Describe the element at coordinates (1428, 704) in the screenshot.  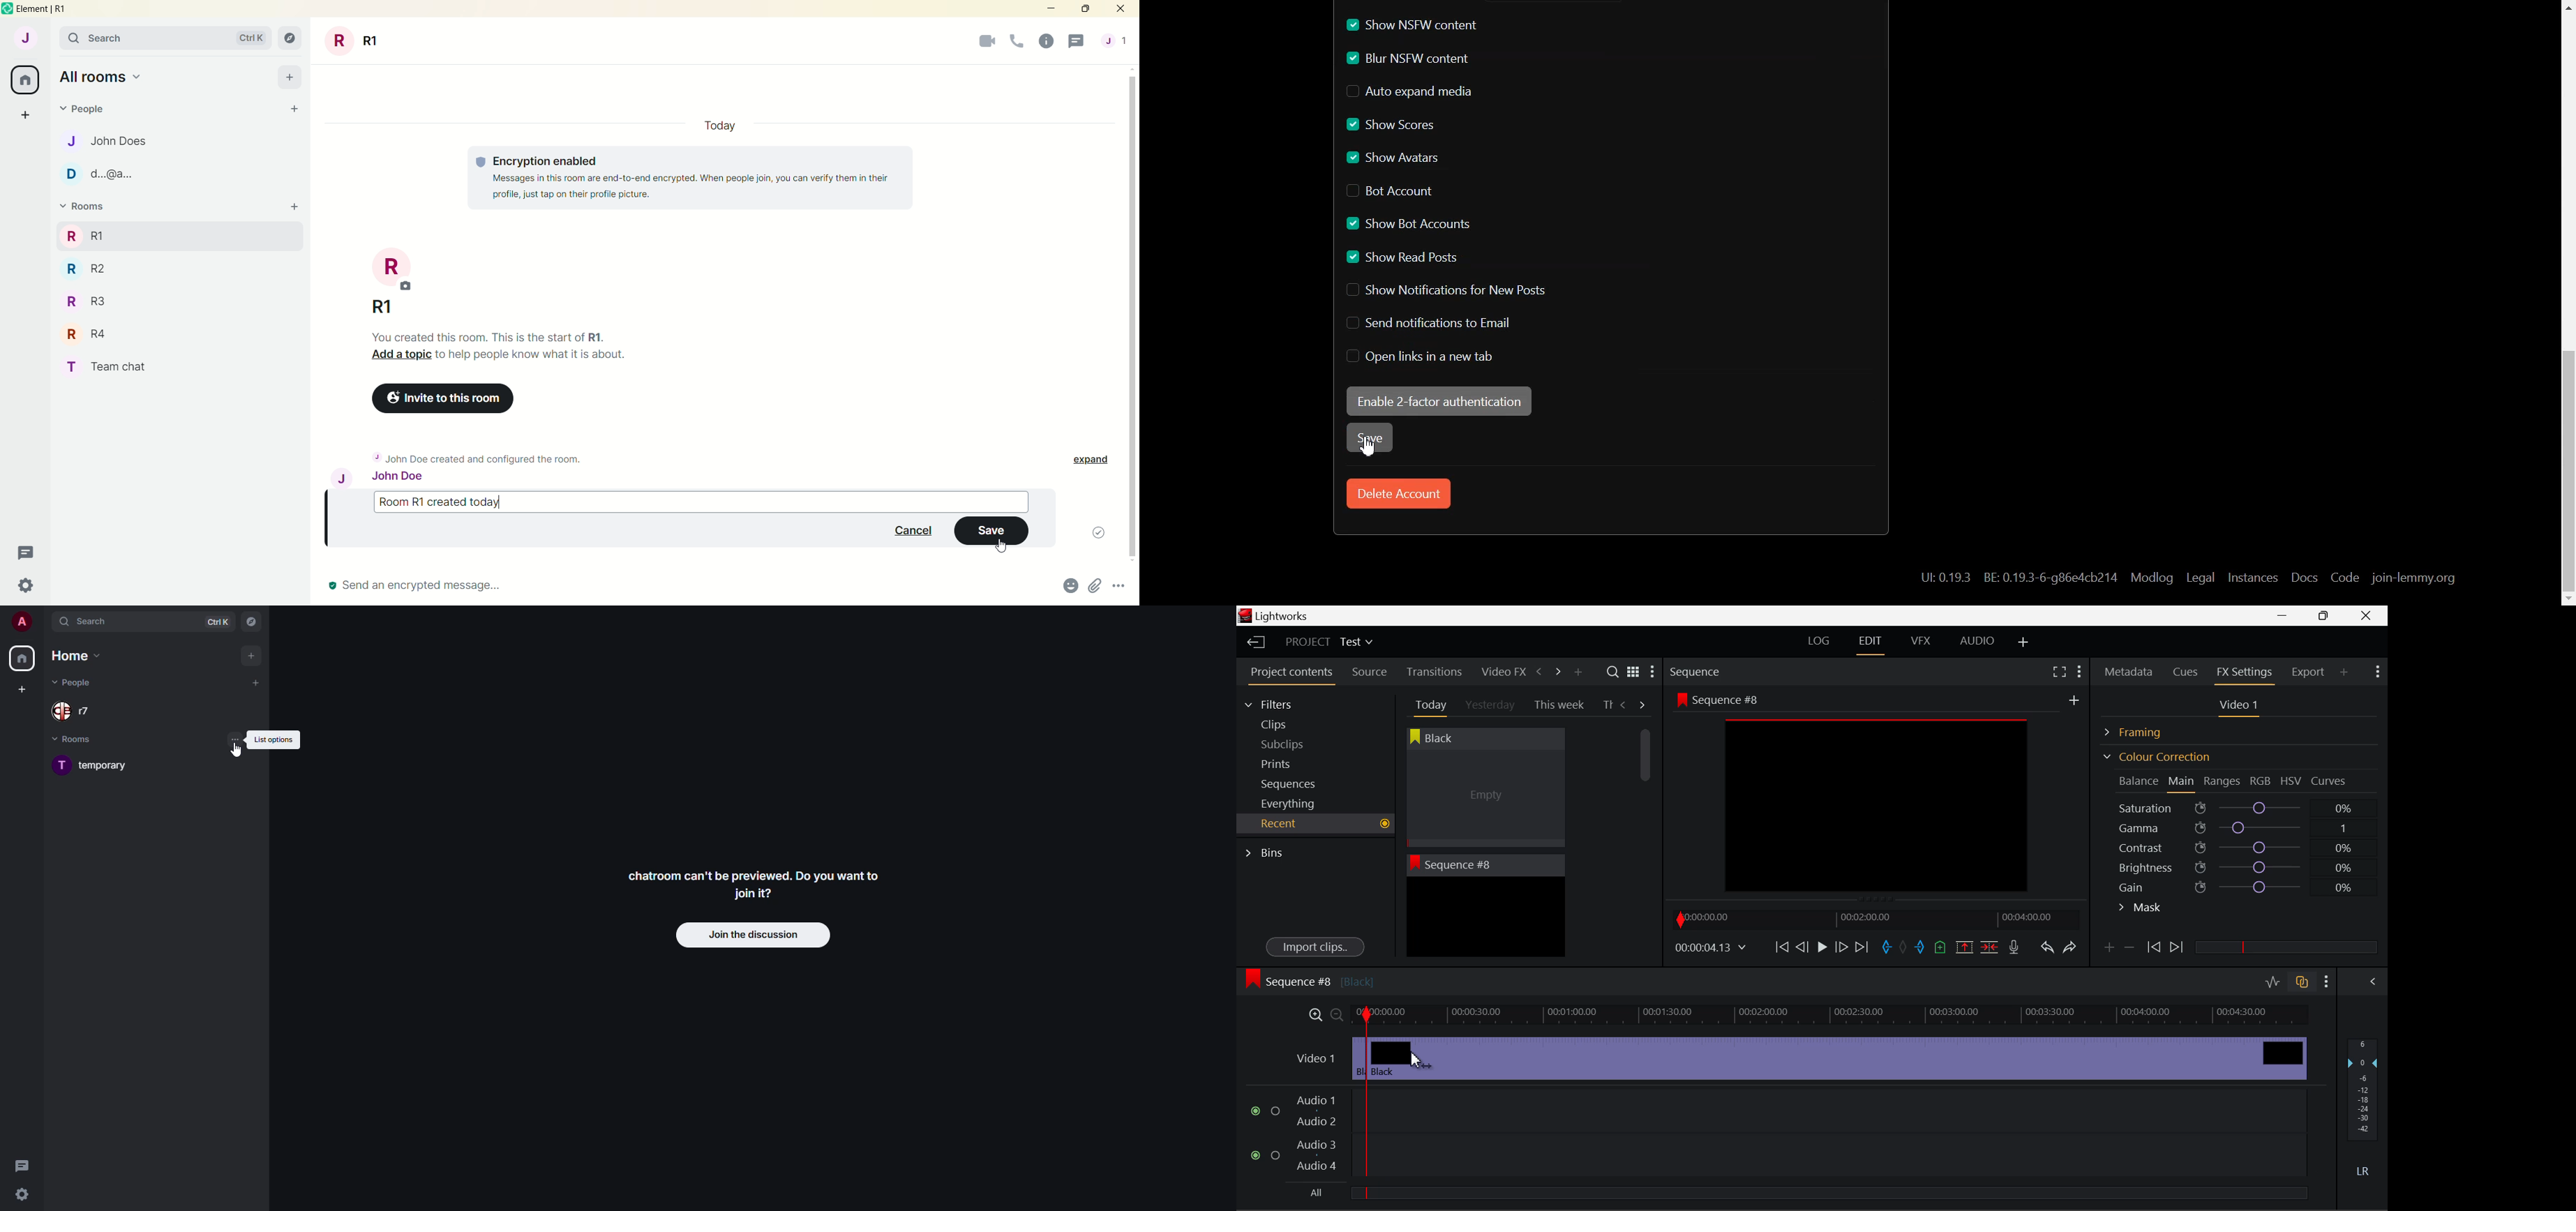
I see `Today Tab Open` at that location.